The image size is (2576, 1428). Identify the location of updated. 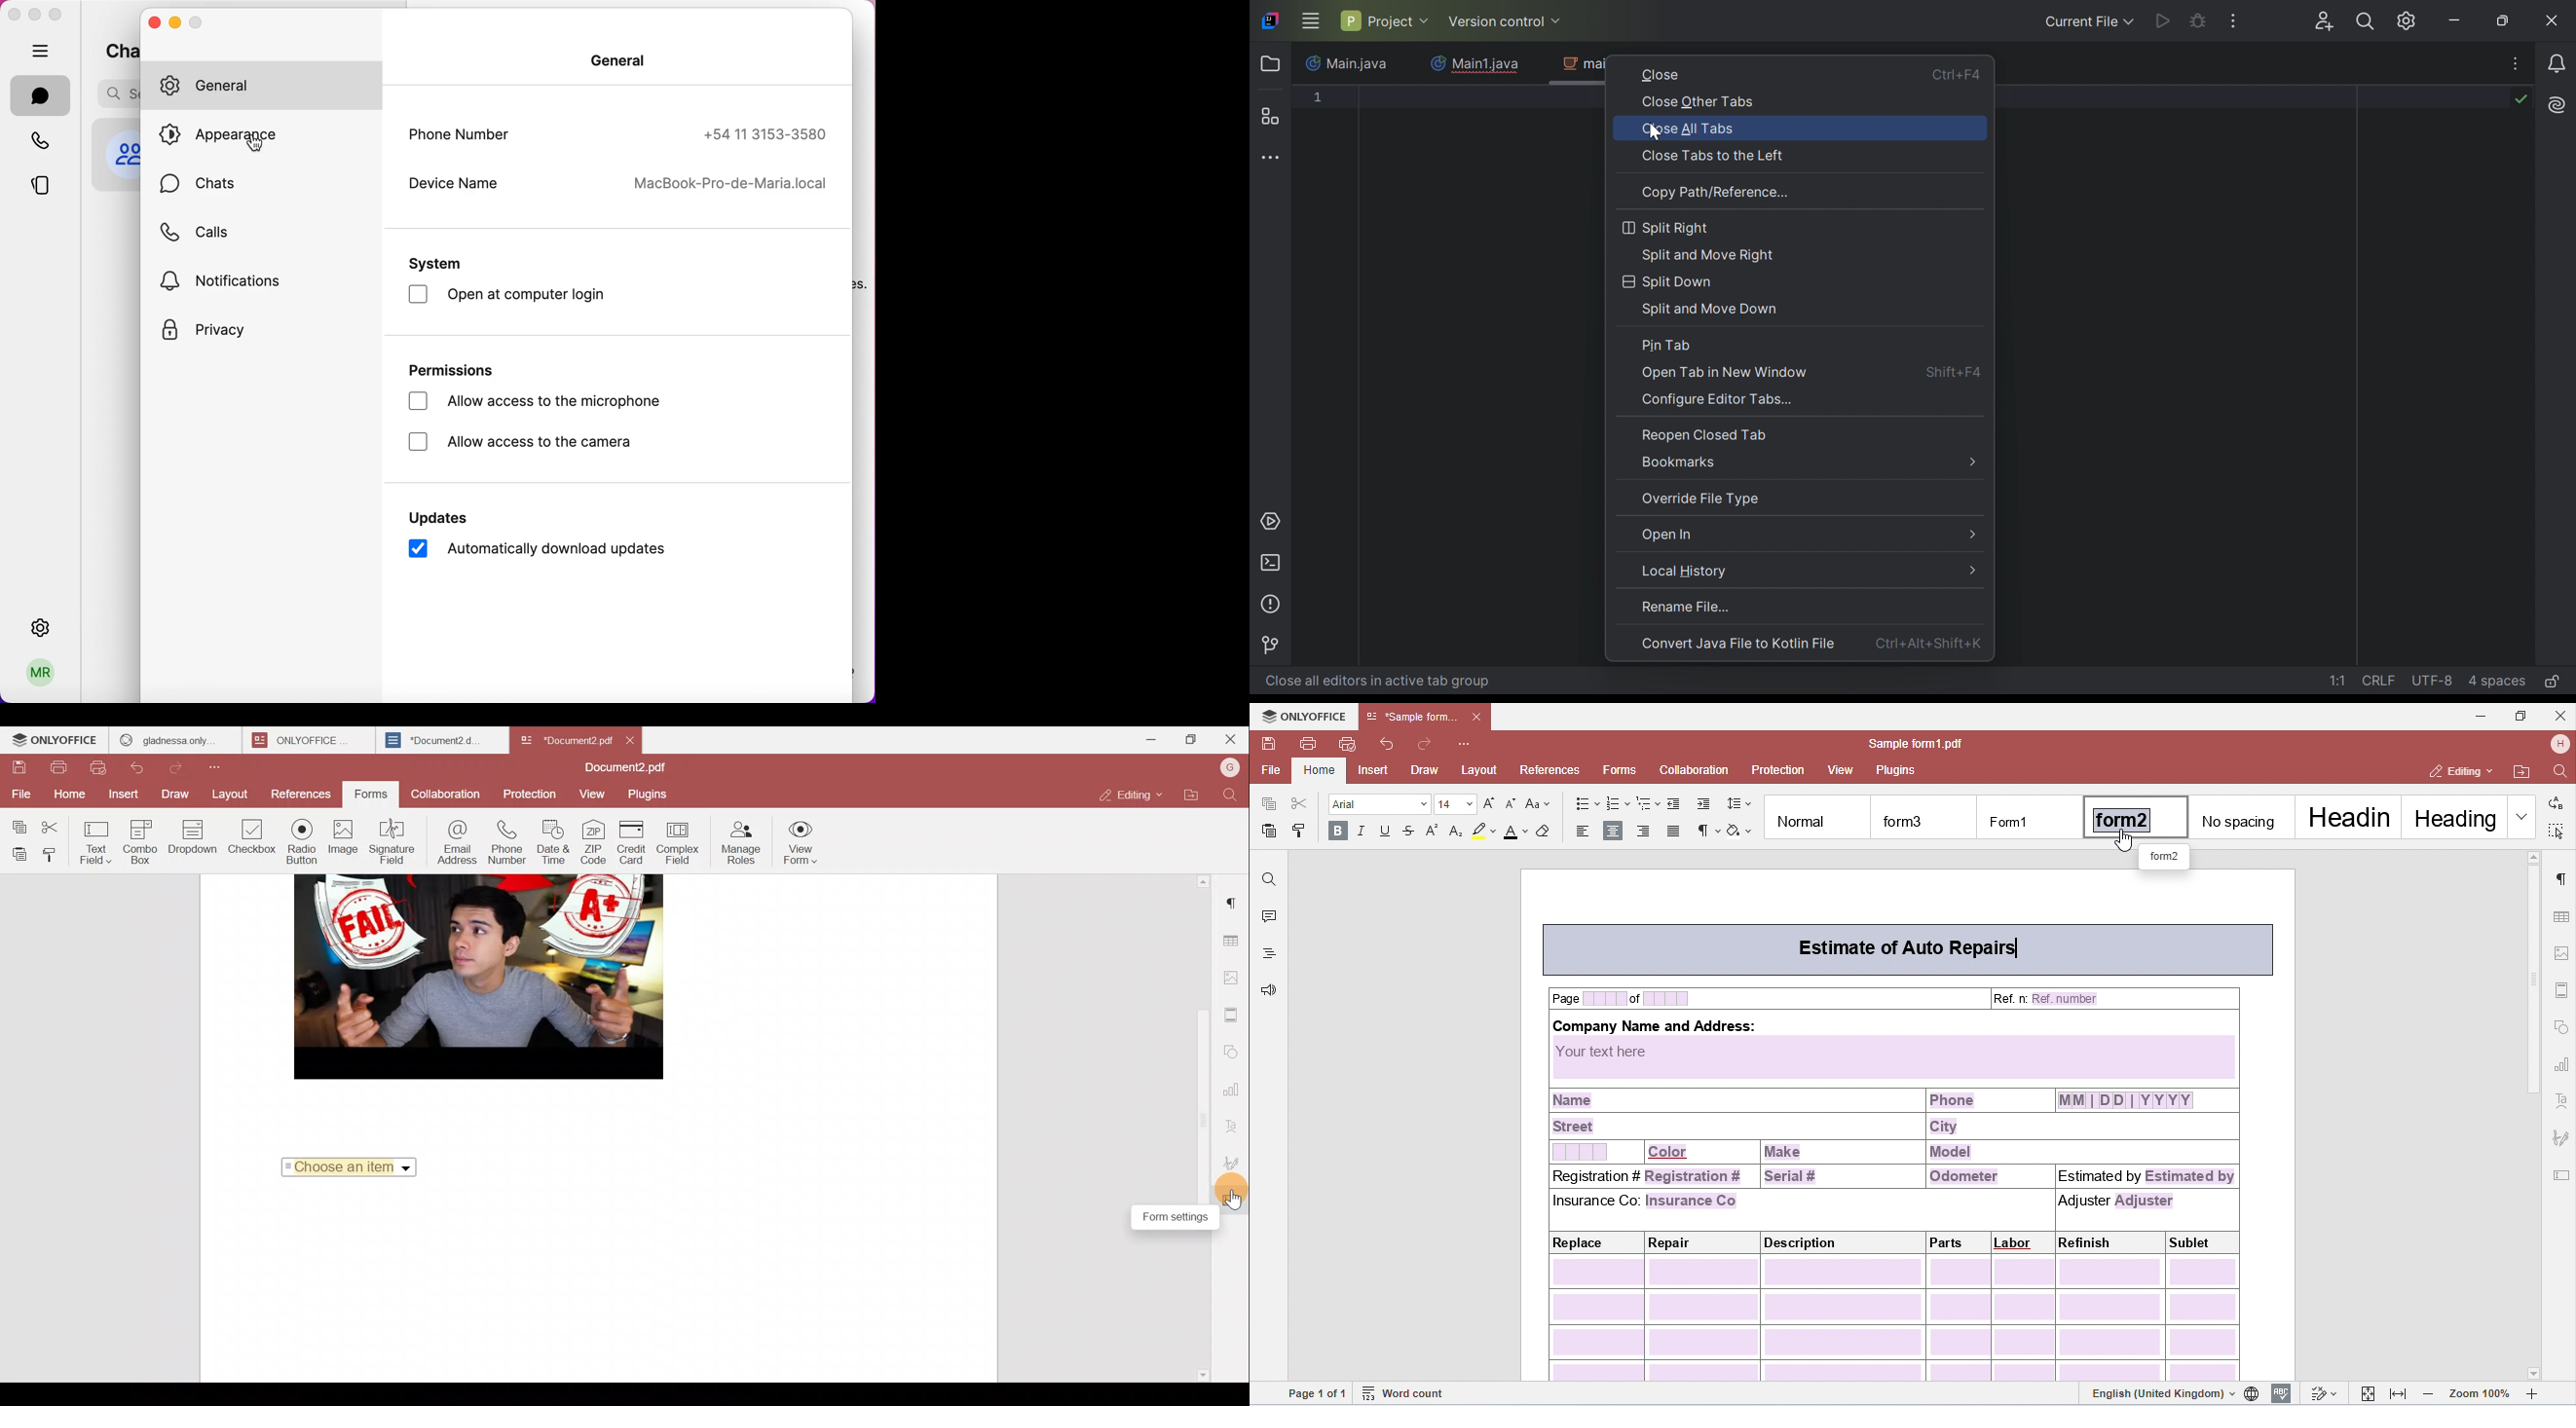
(445, 518).